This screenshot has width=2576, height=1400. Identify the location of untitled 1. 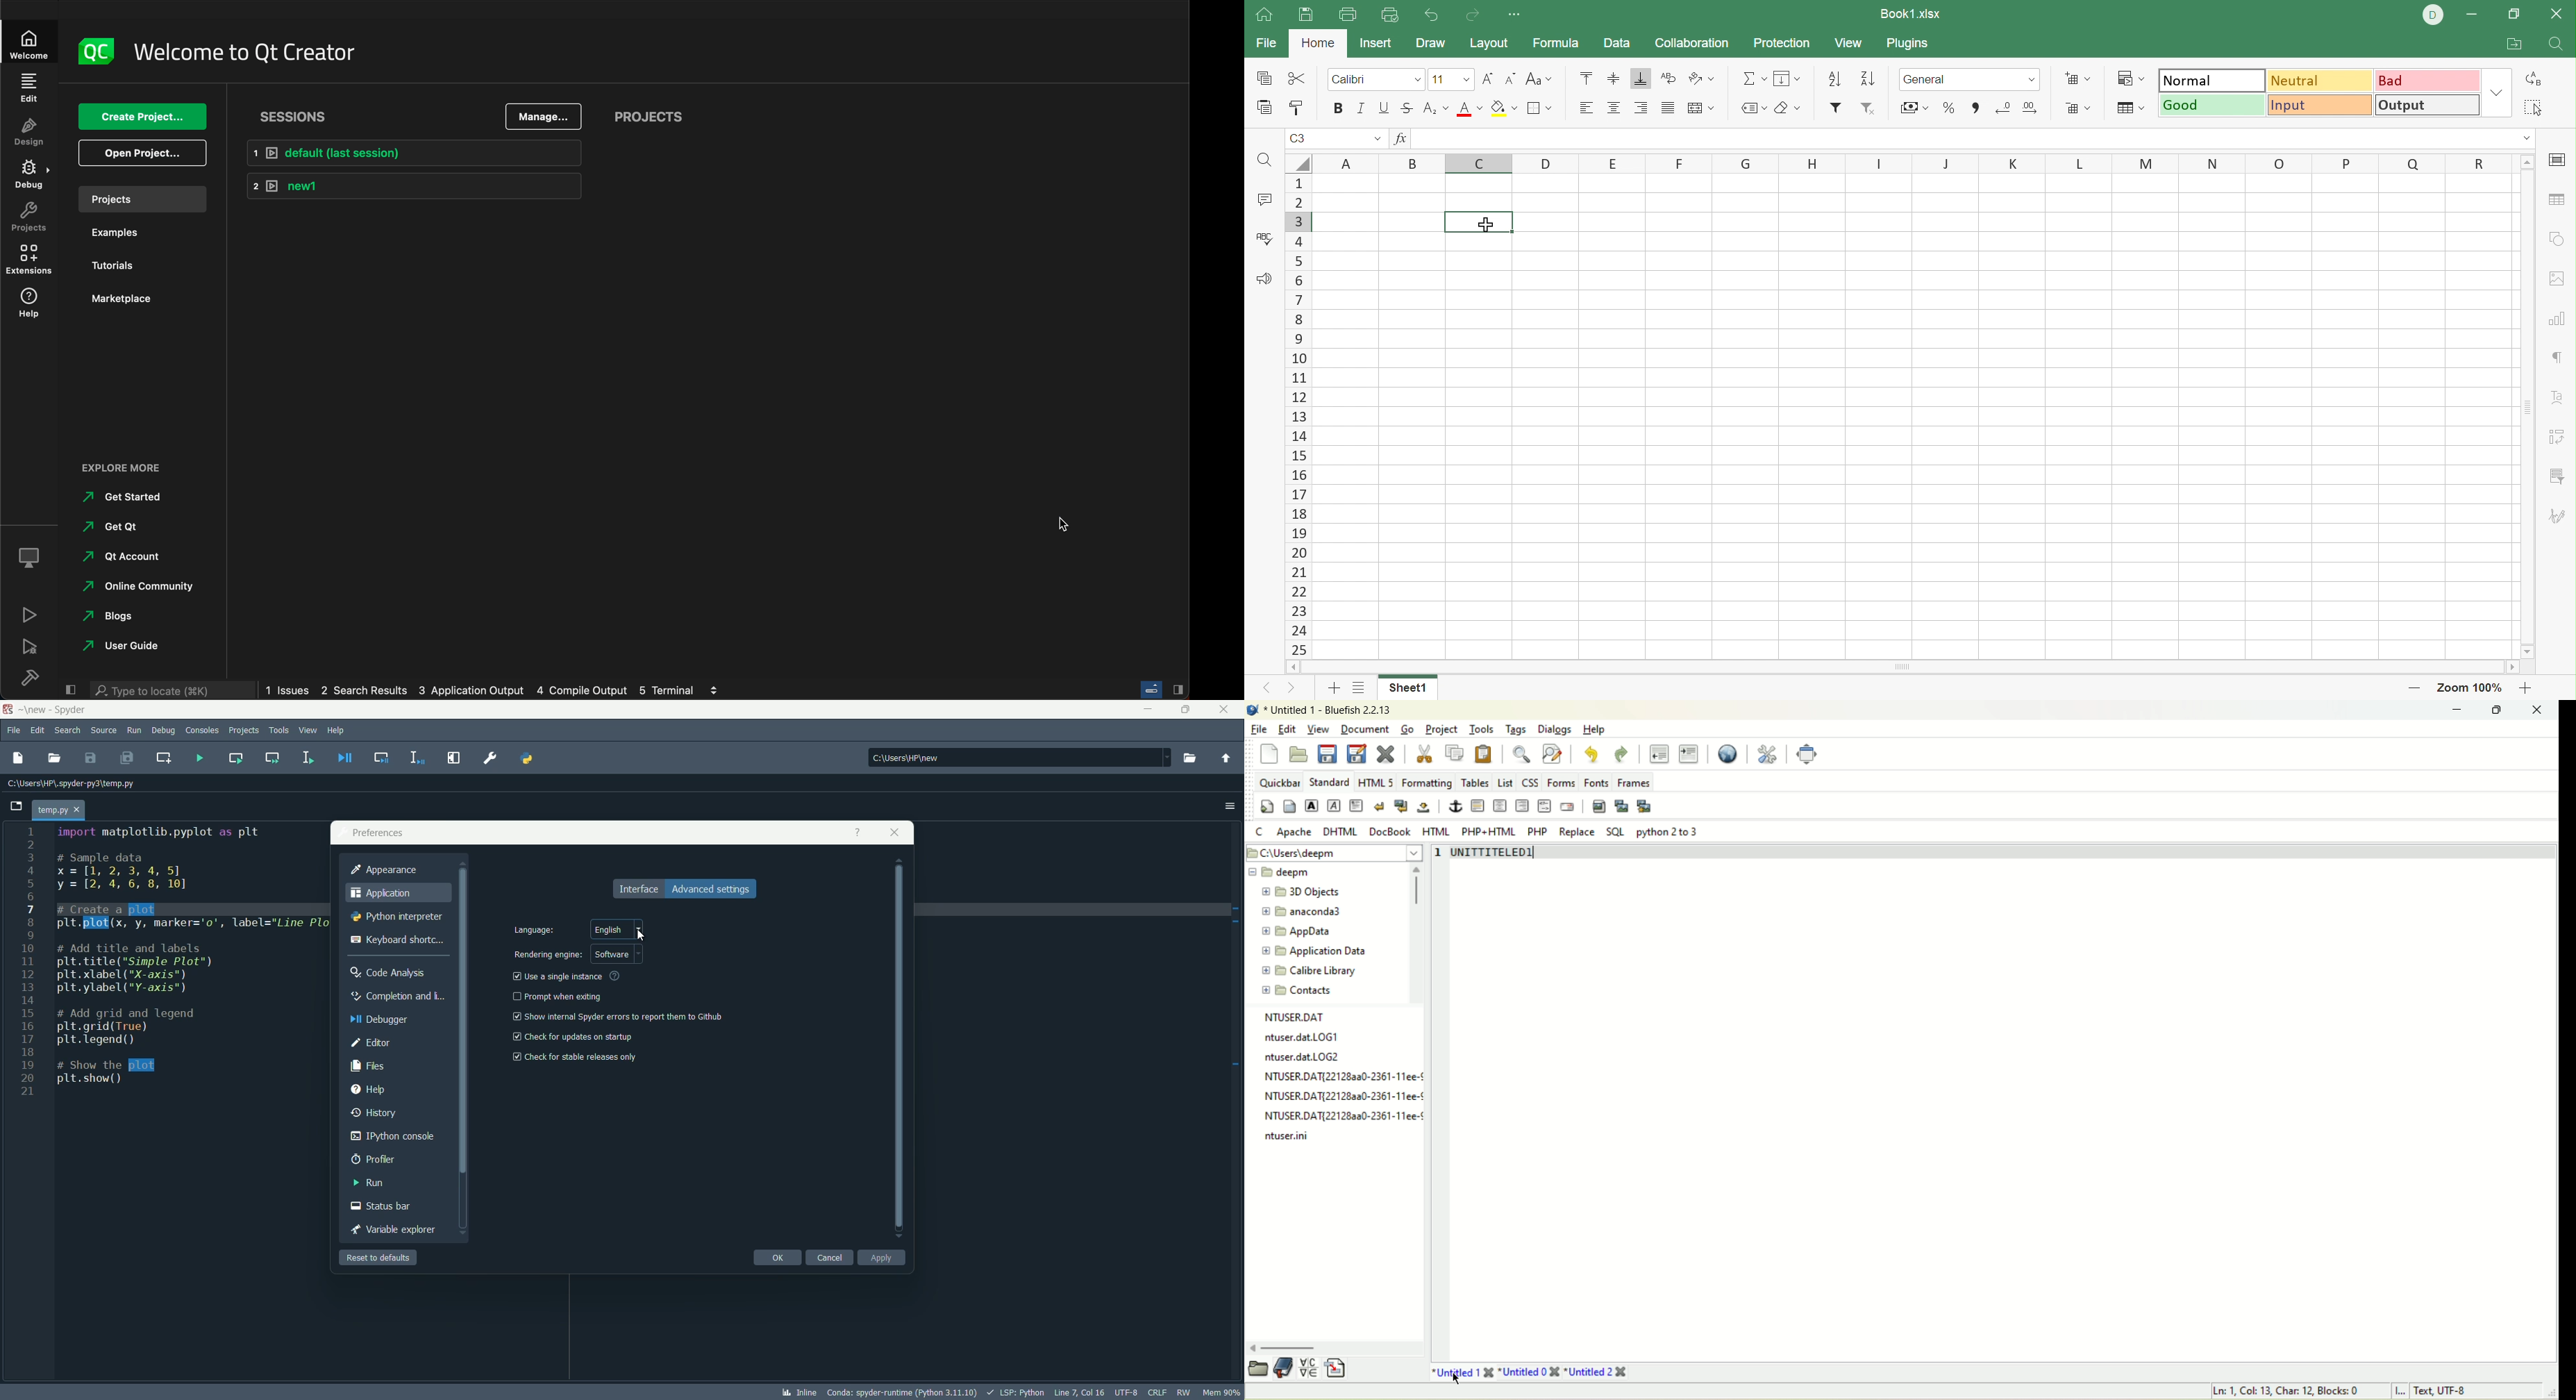
(1463, 1370).